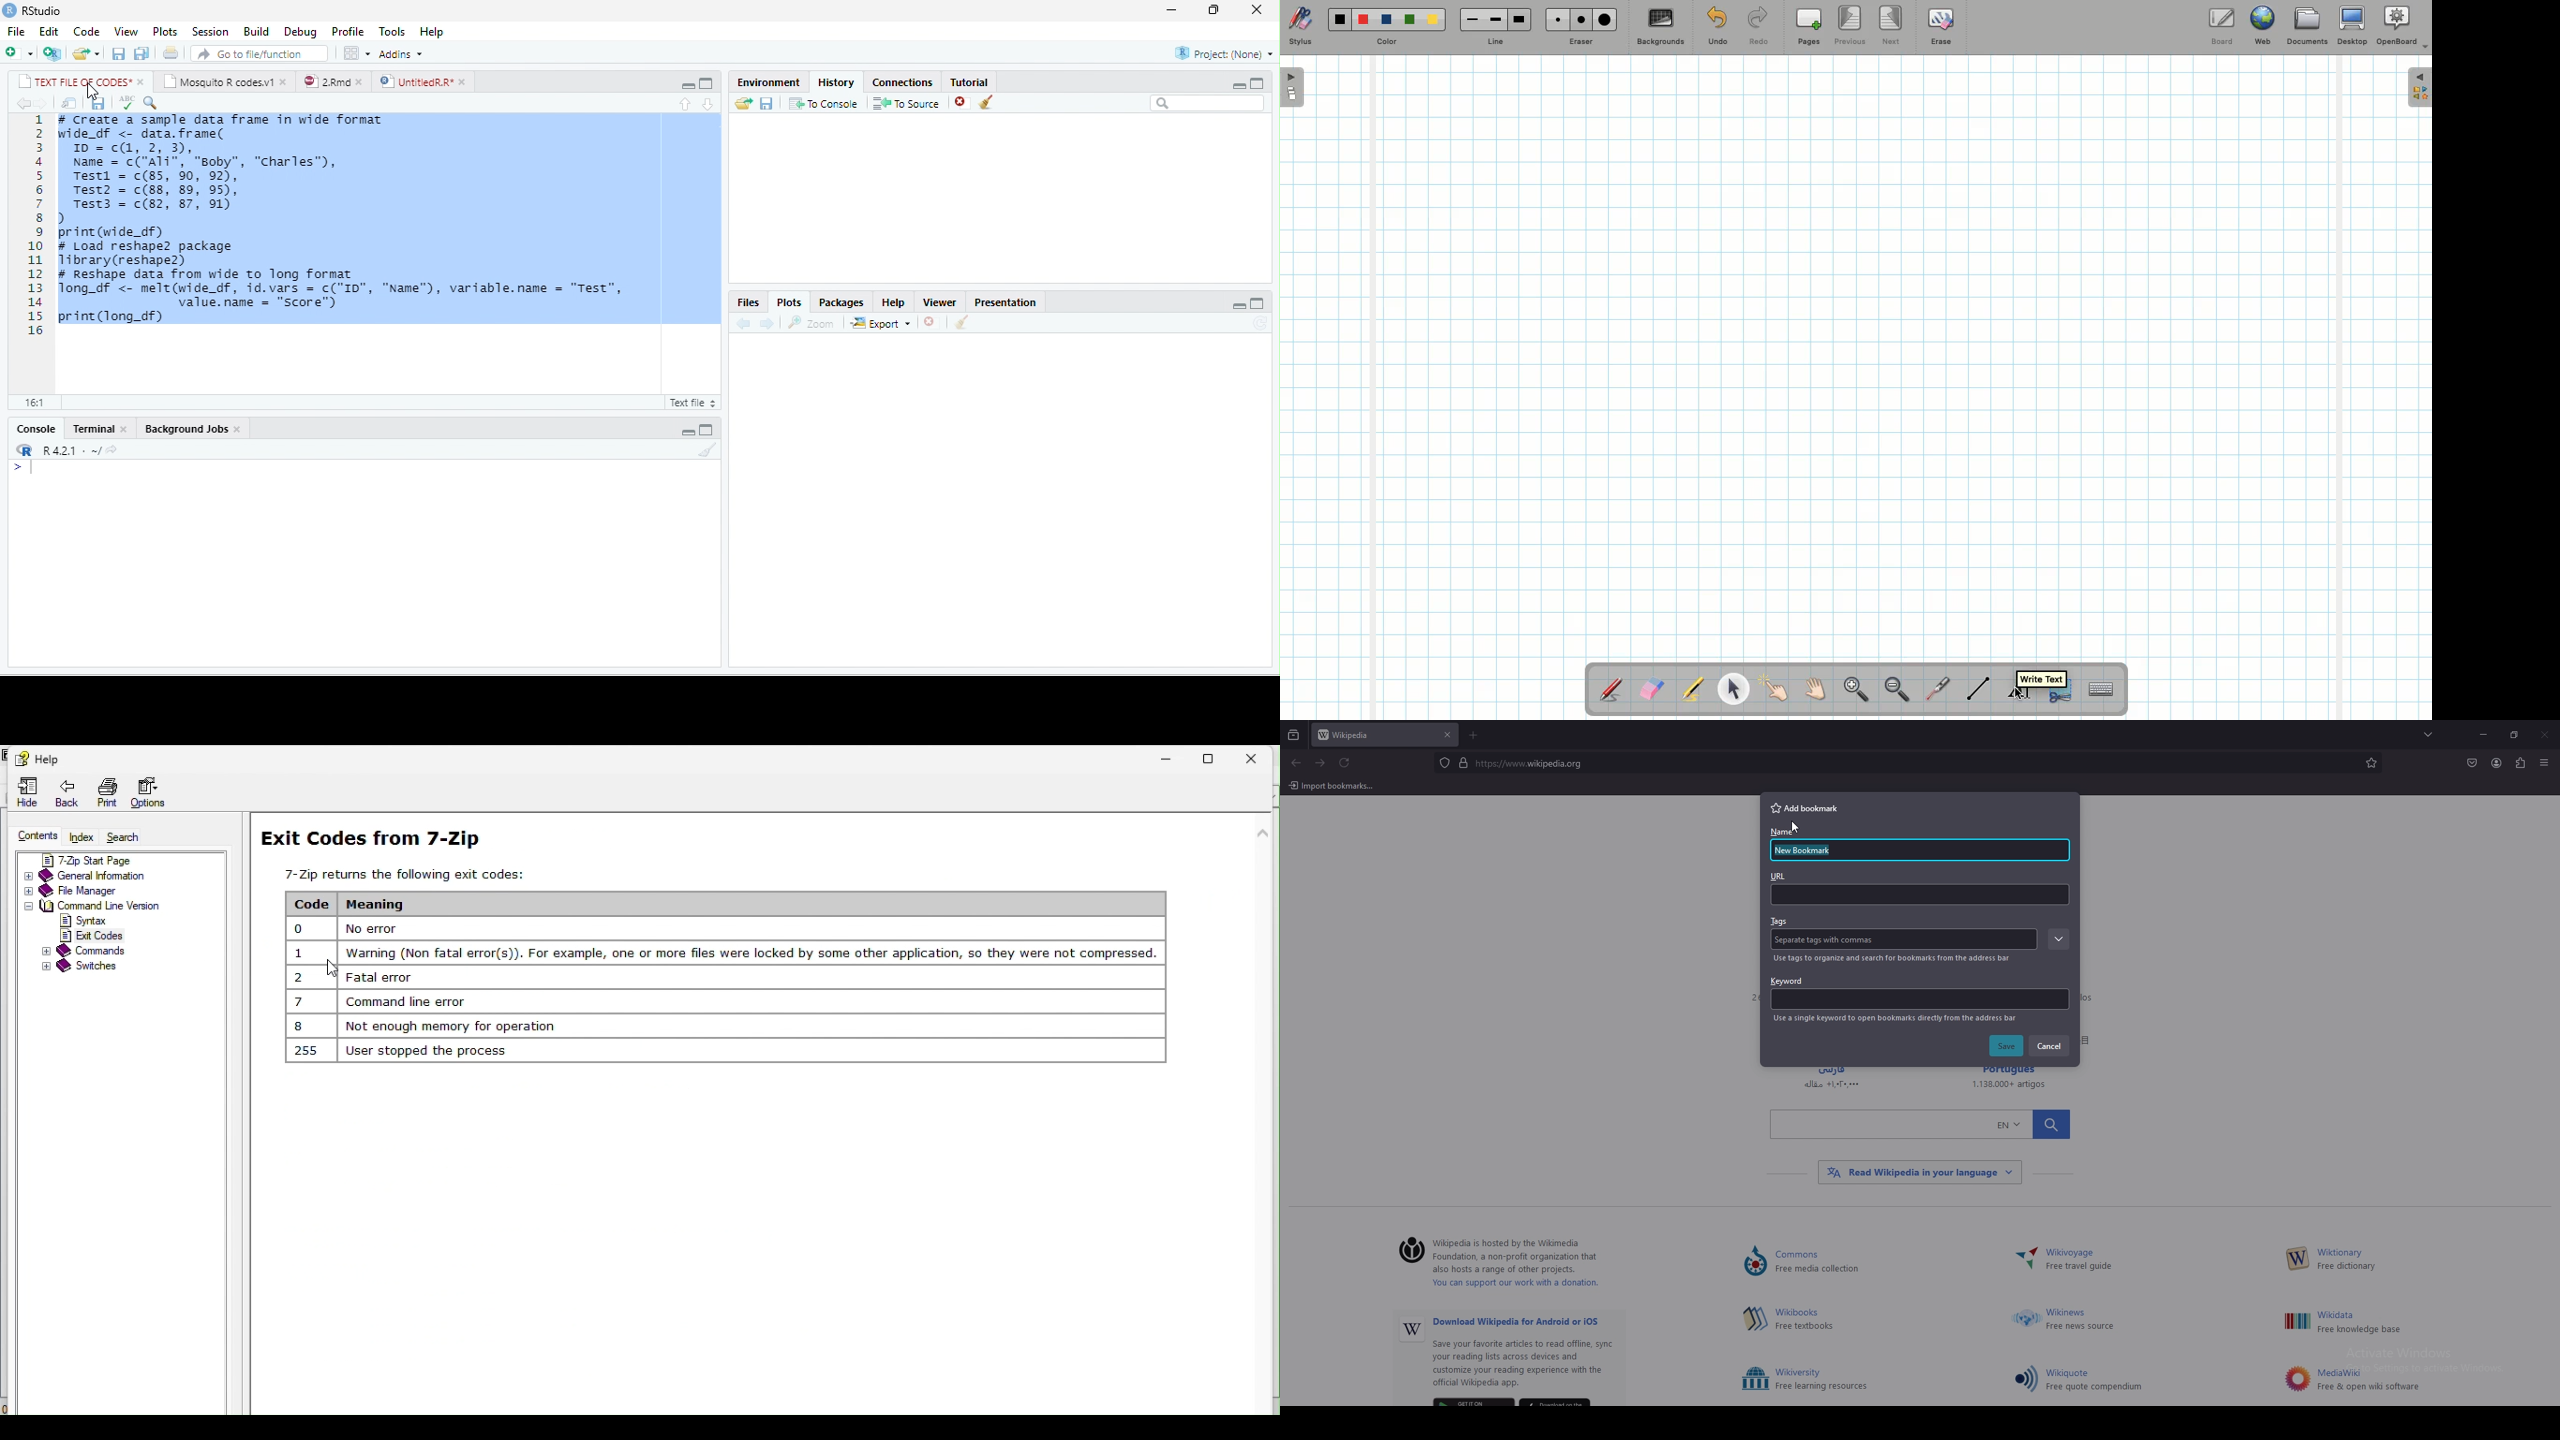 This screenshot has width=2576, height=1456. Describe the element at coordinates (1260, 323) in the screenshot. I see `refresh` at that location.